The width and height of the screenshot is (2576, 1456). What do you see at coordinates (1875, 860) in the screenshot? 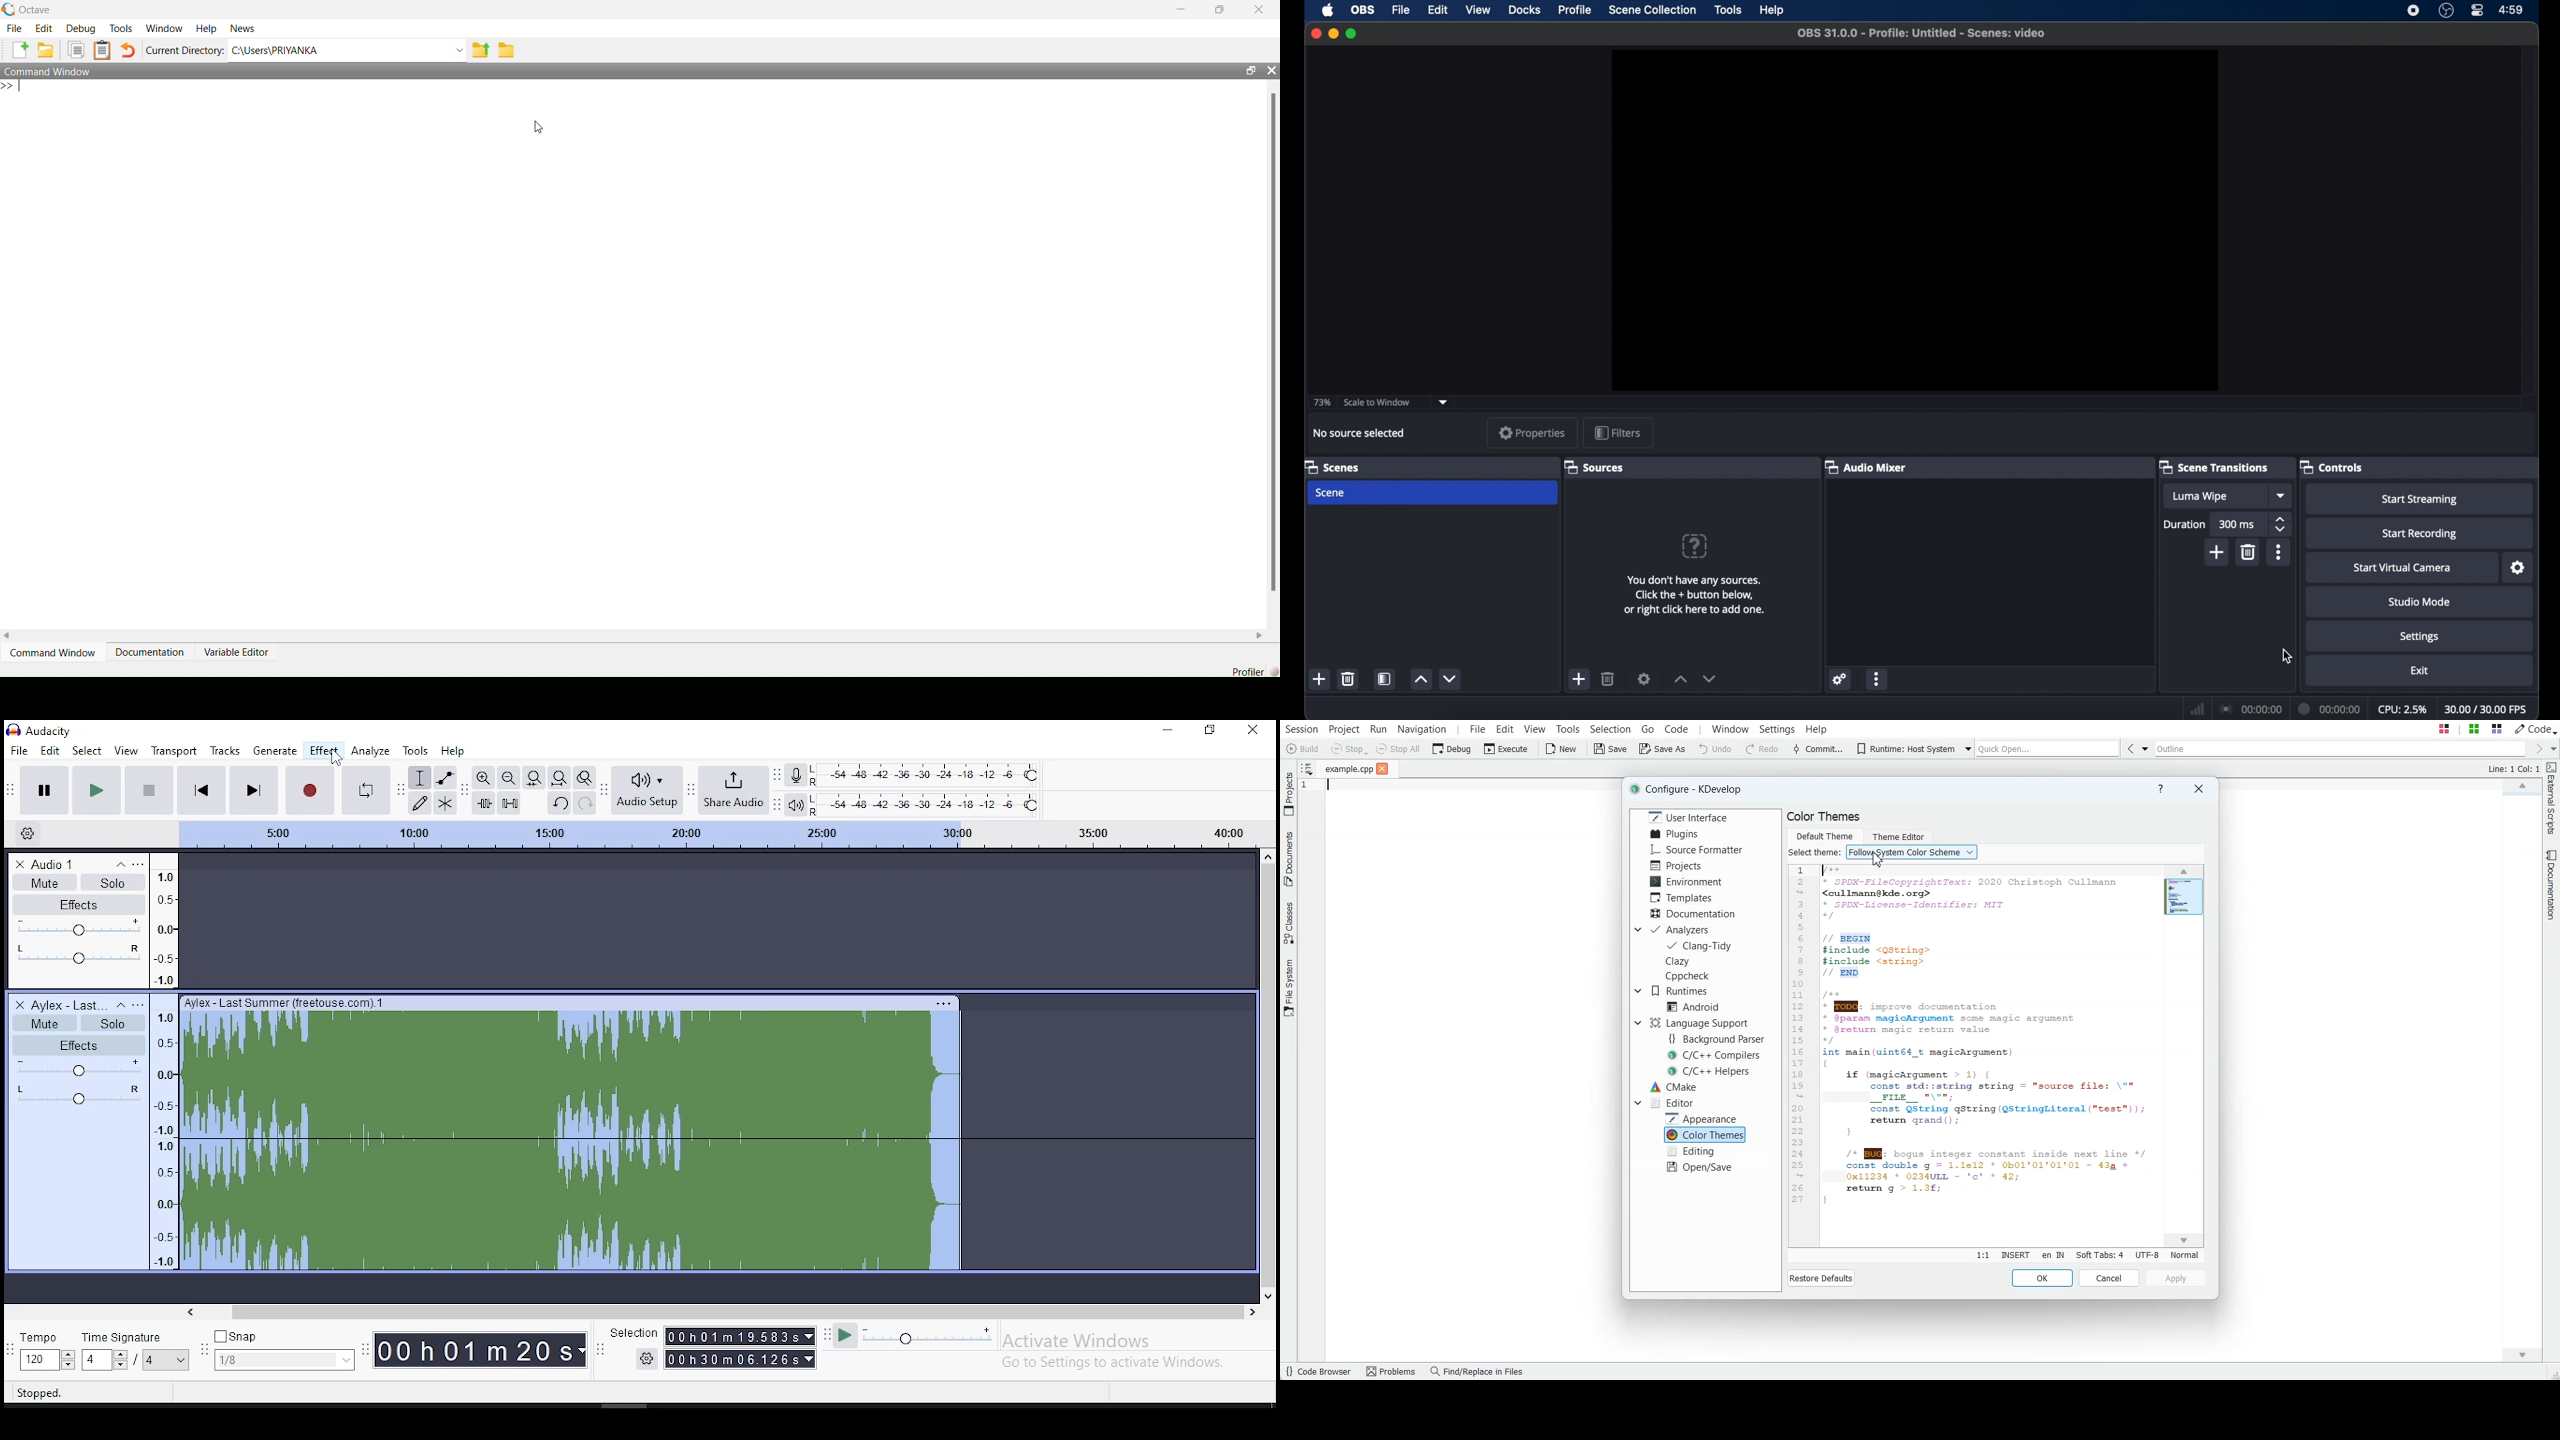
I see `Cursor` at bounding box center [1875, 860].